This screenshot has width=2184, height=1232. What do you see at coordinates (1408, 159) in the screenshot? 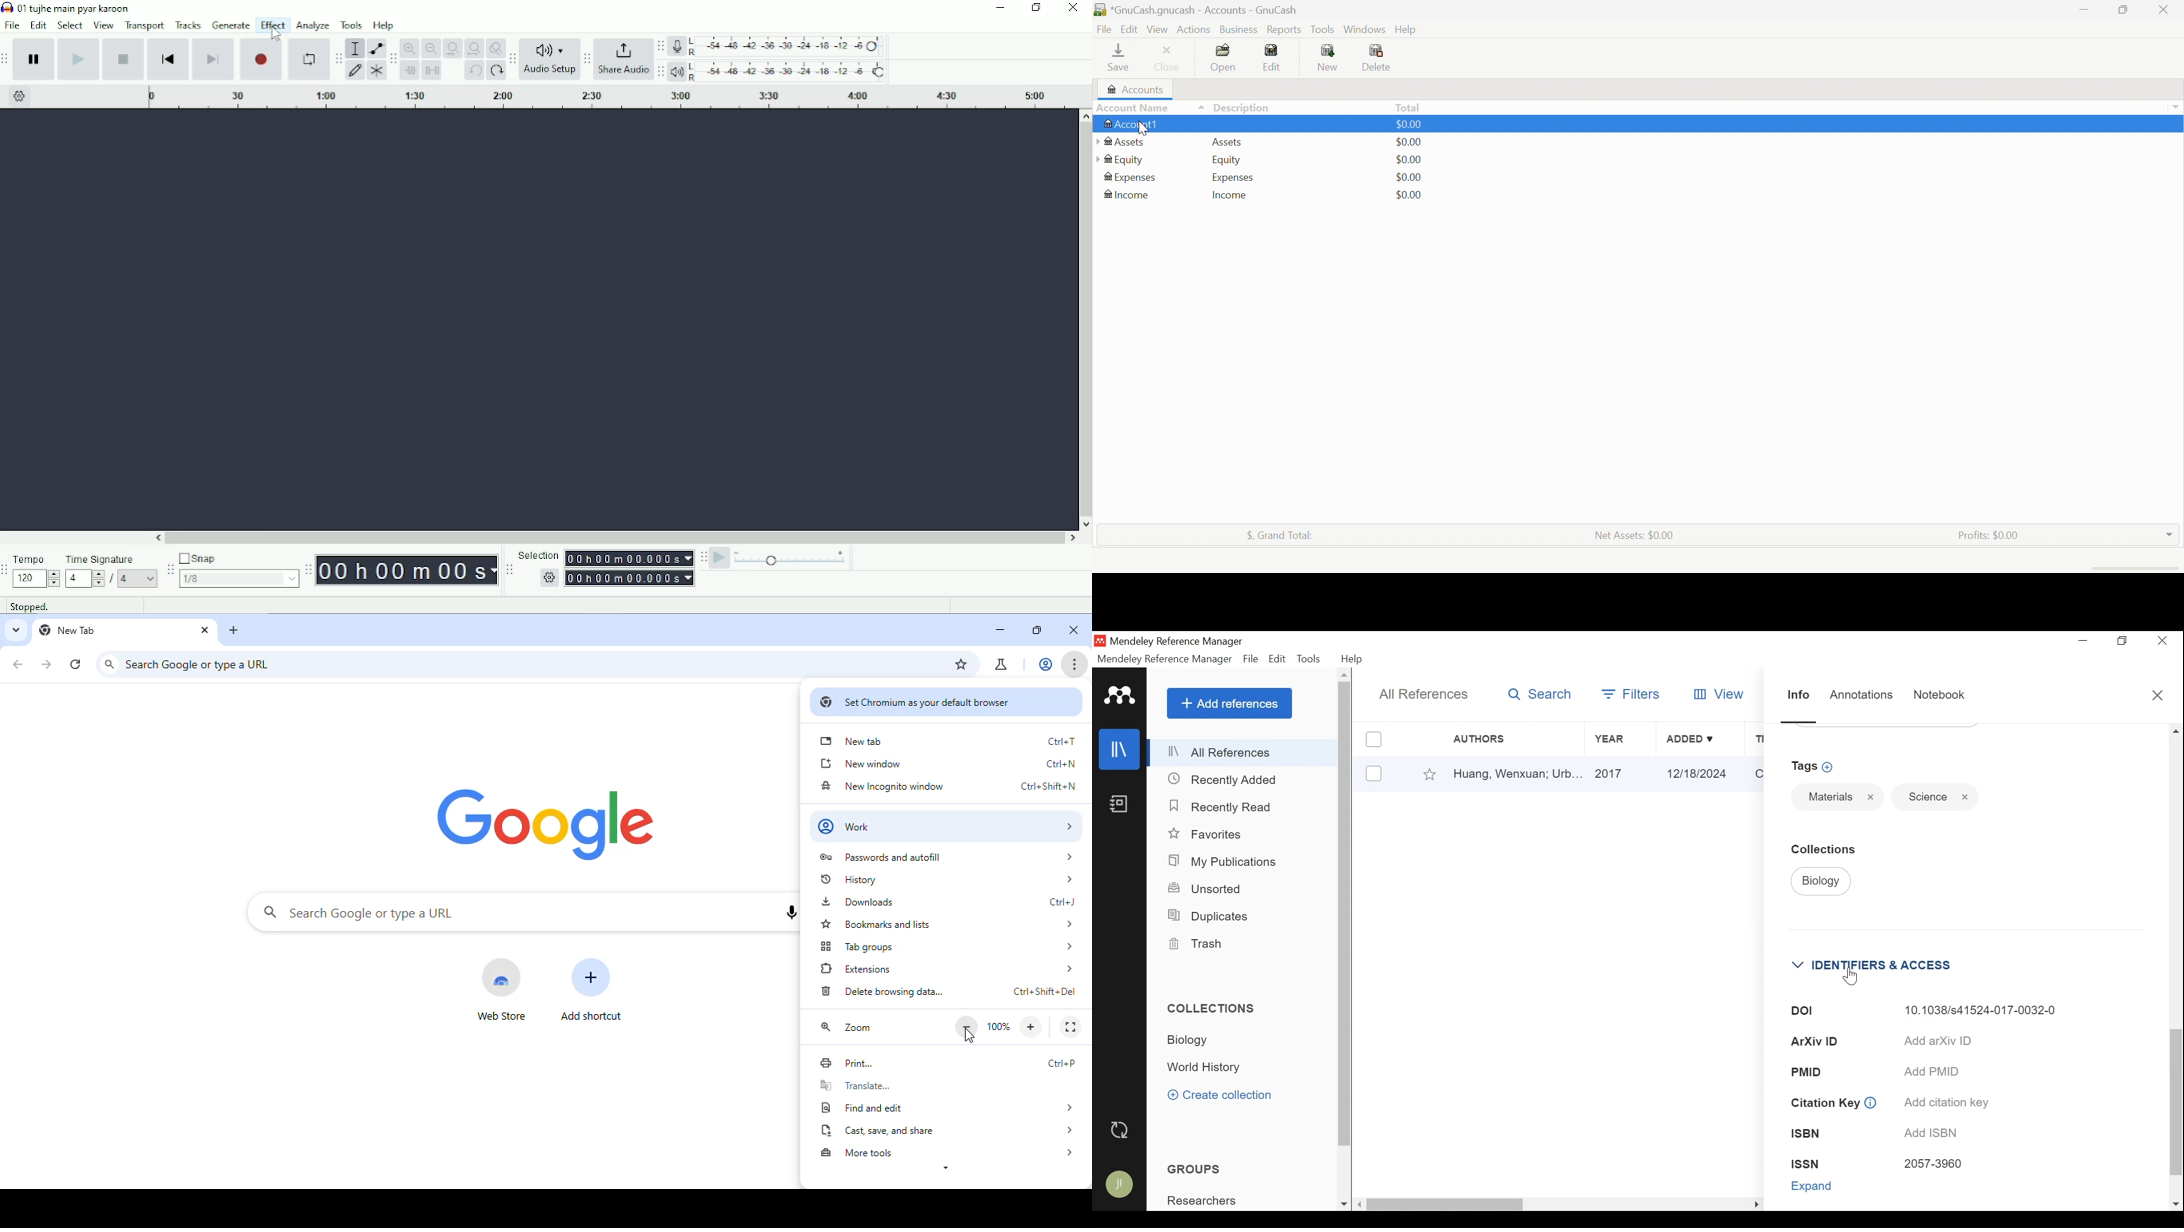
I see `$0.00` at bounding box center [1408, 159].